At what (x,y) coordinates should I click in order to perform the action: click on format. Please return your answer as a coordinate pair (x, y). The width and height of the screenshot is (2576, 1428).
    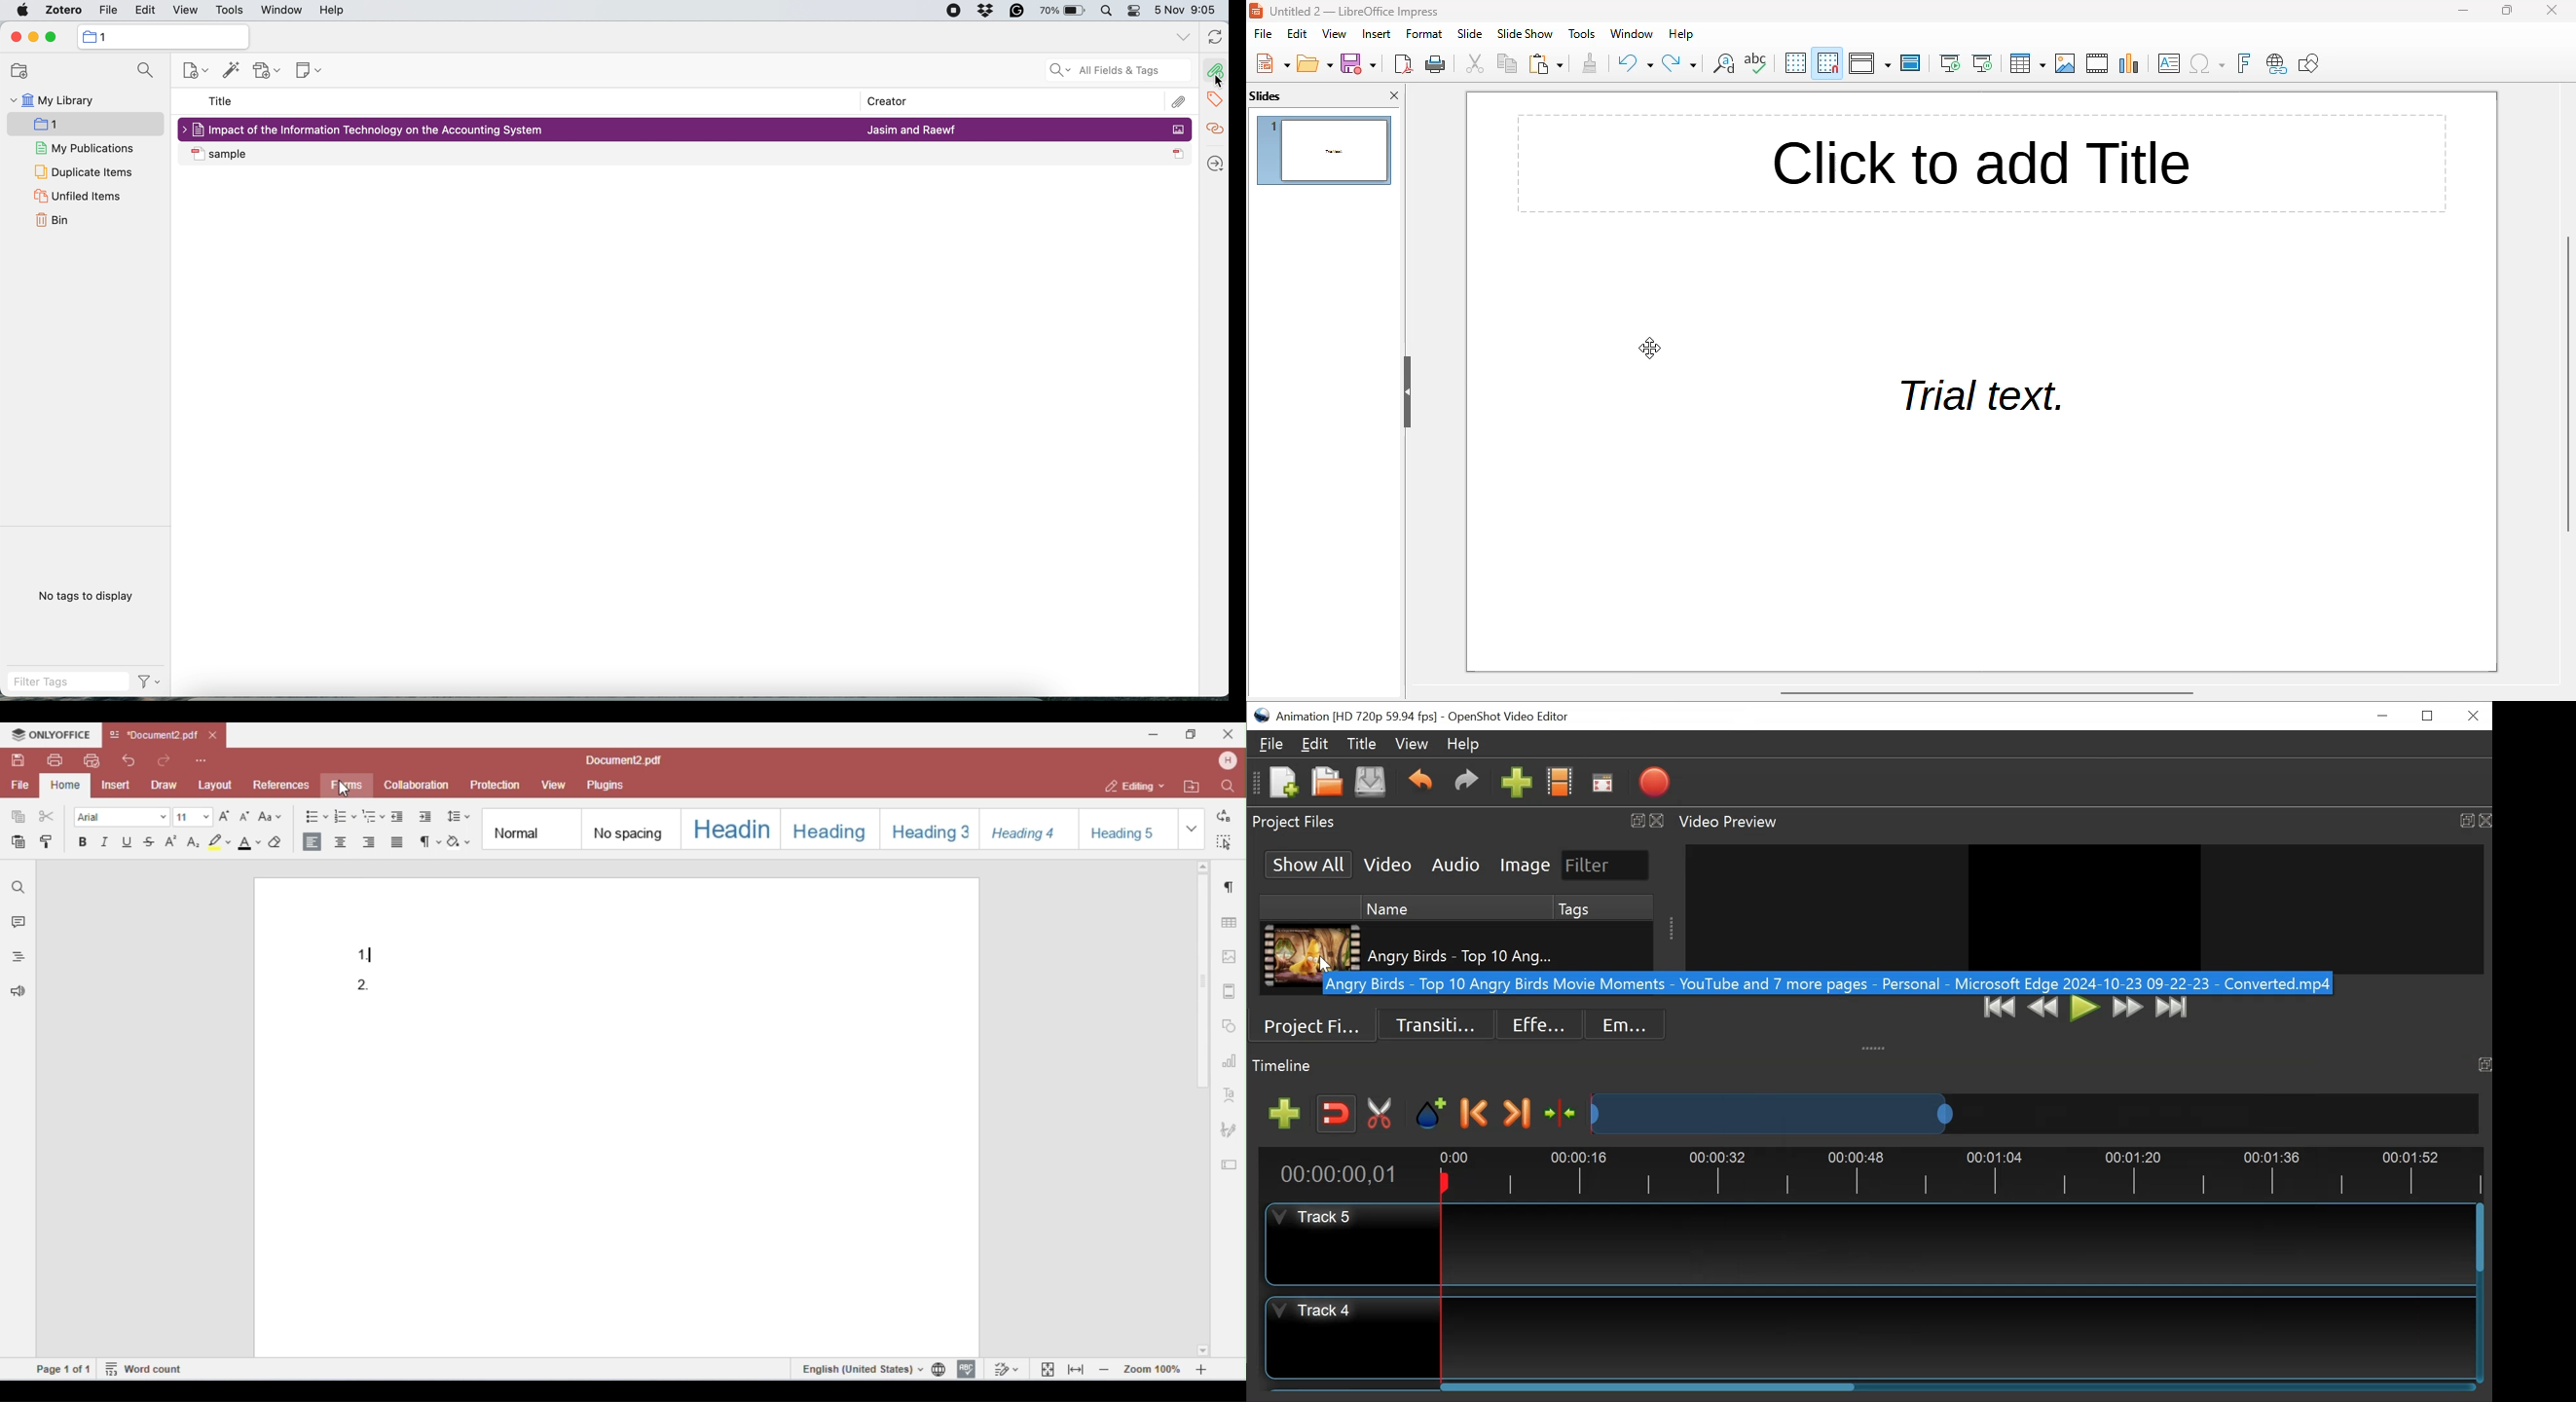
    Looking at the image, I should click on (1424, 34).